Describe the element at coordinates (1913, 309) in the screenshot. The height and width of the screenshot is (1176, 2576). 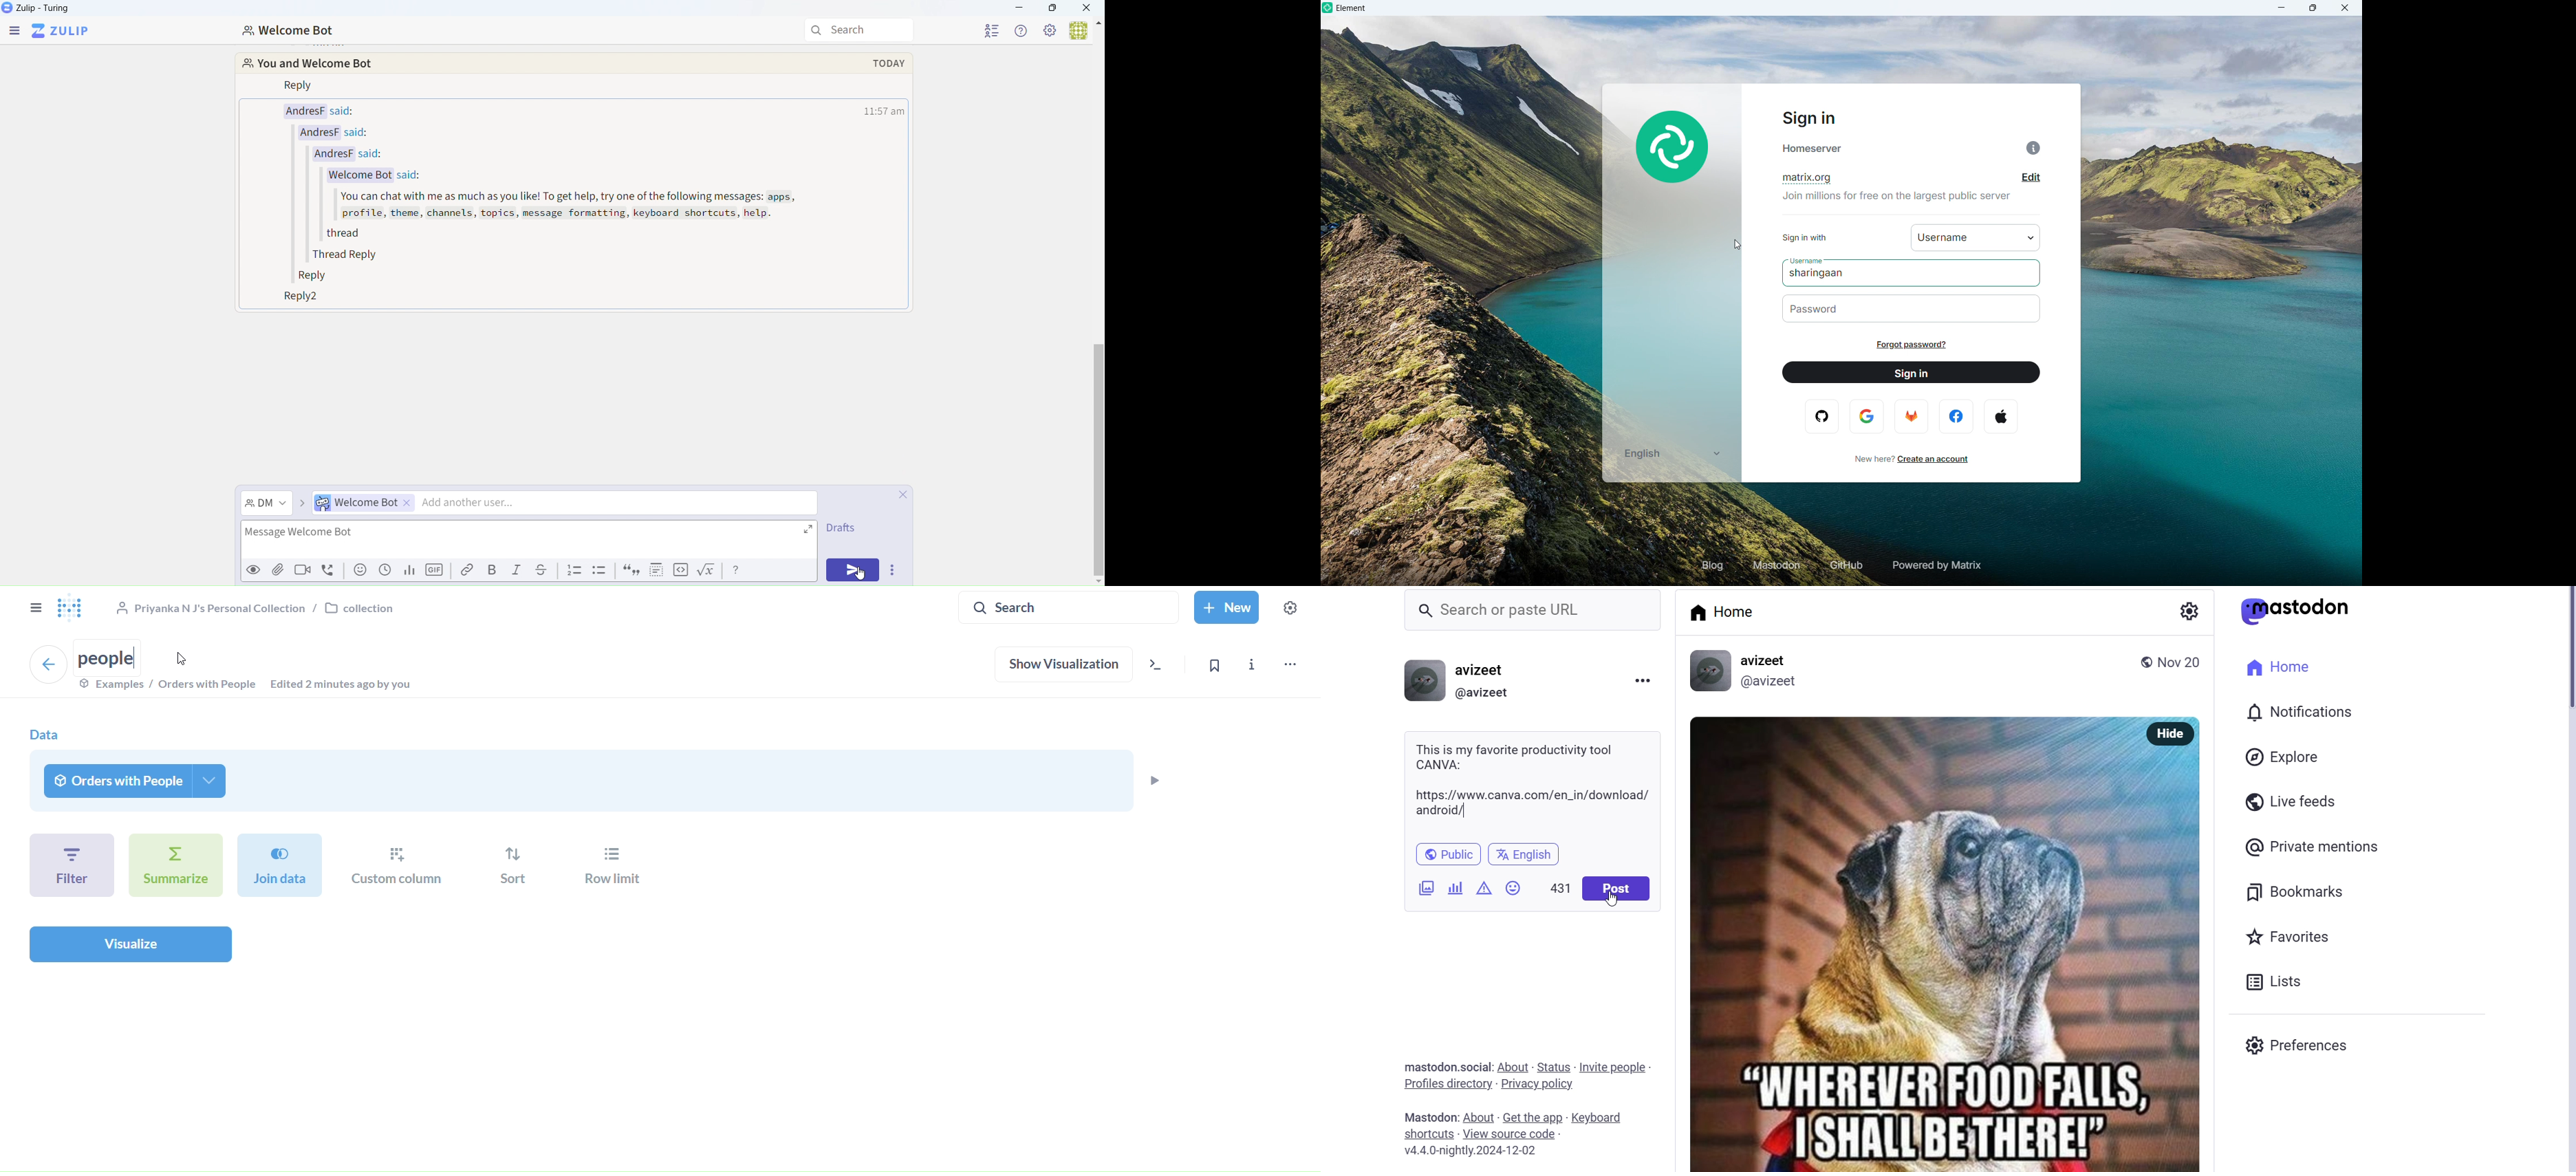
I see `Enter password ` at that location.